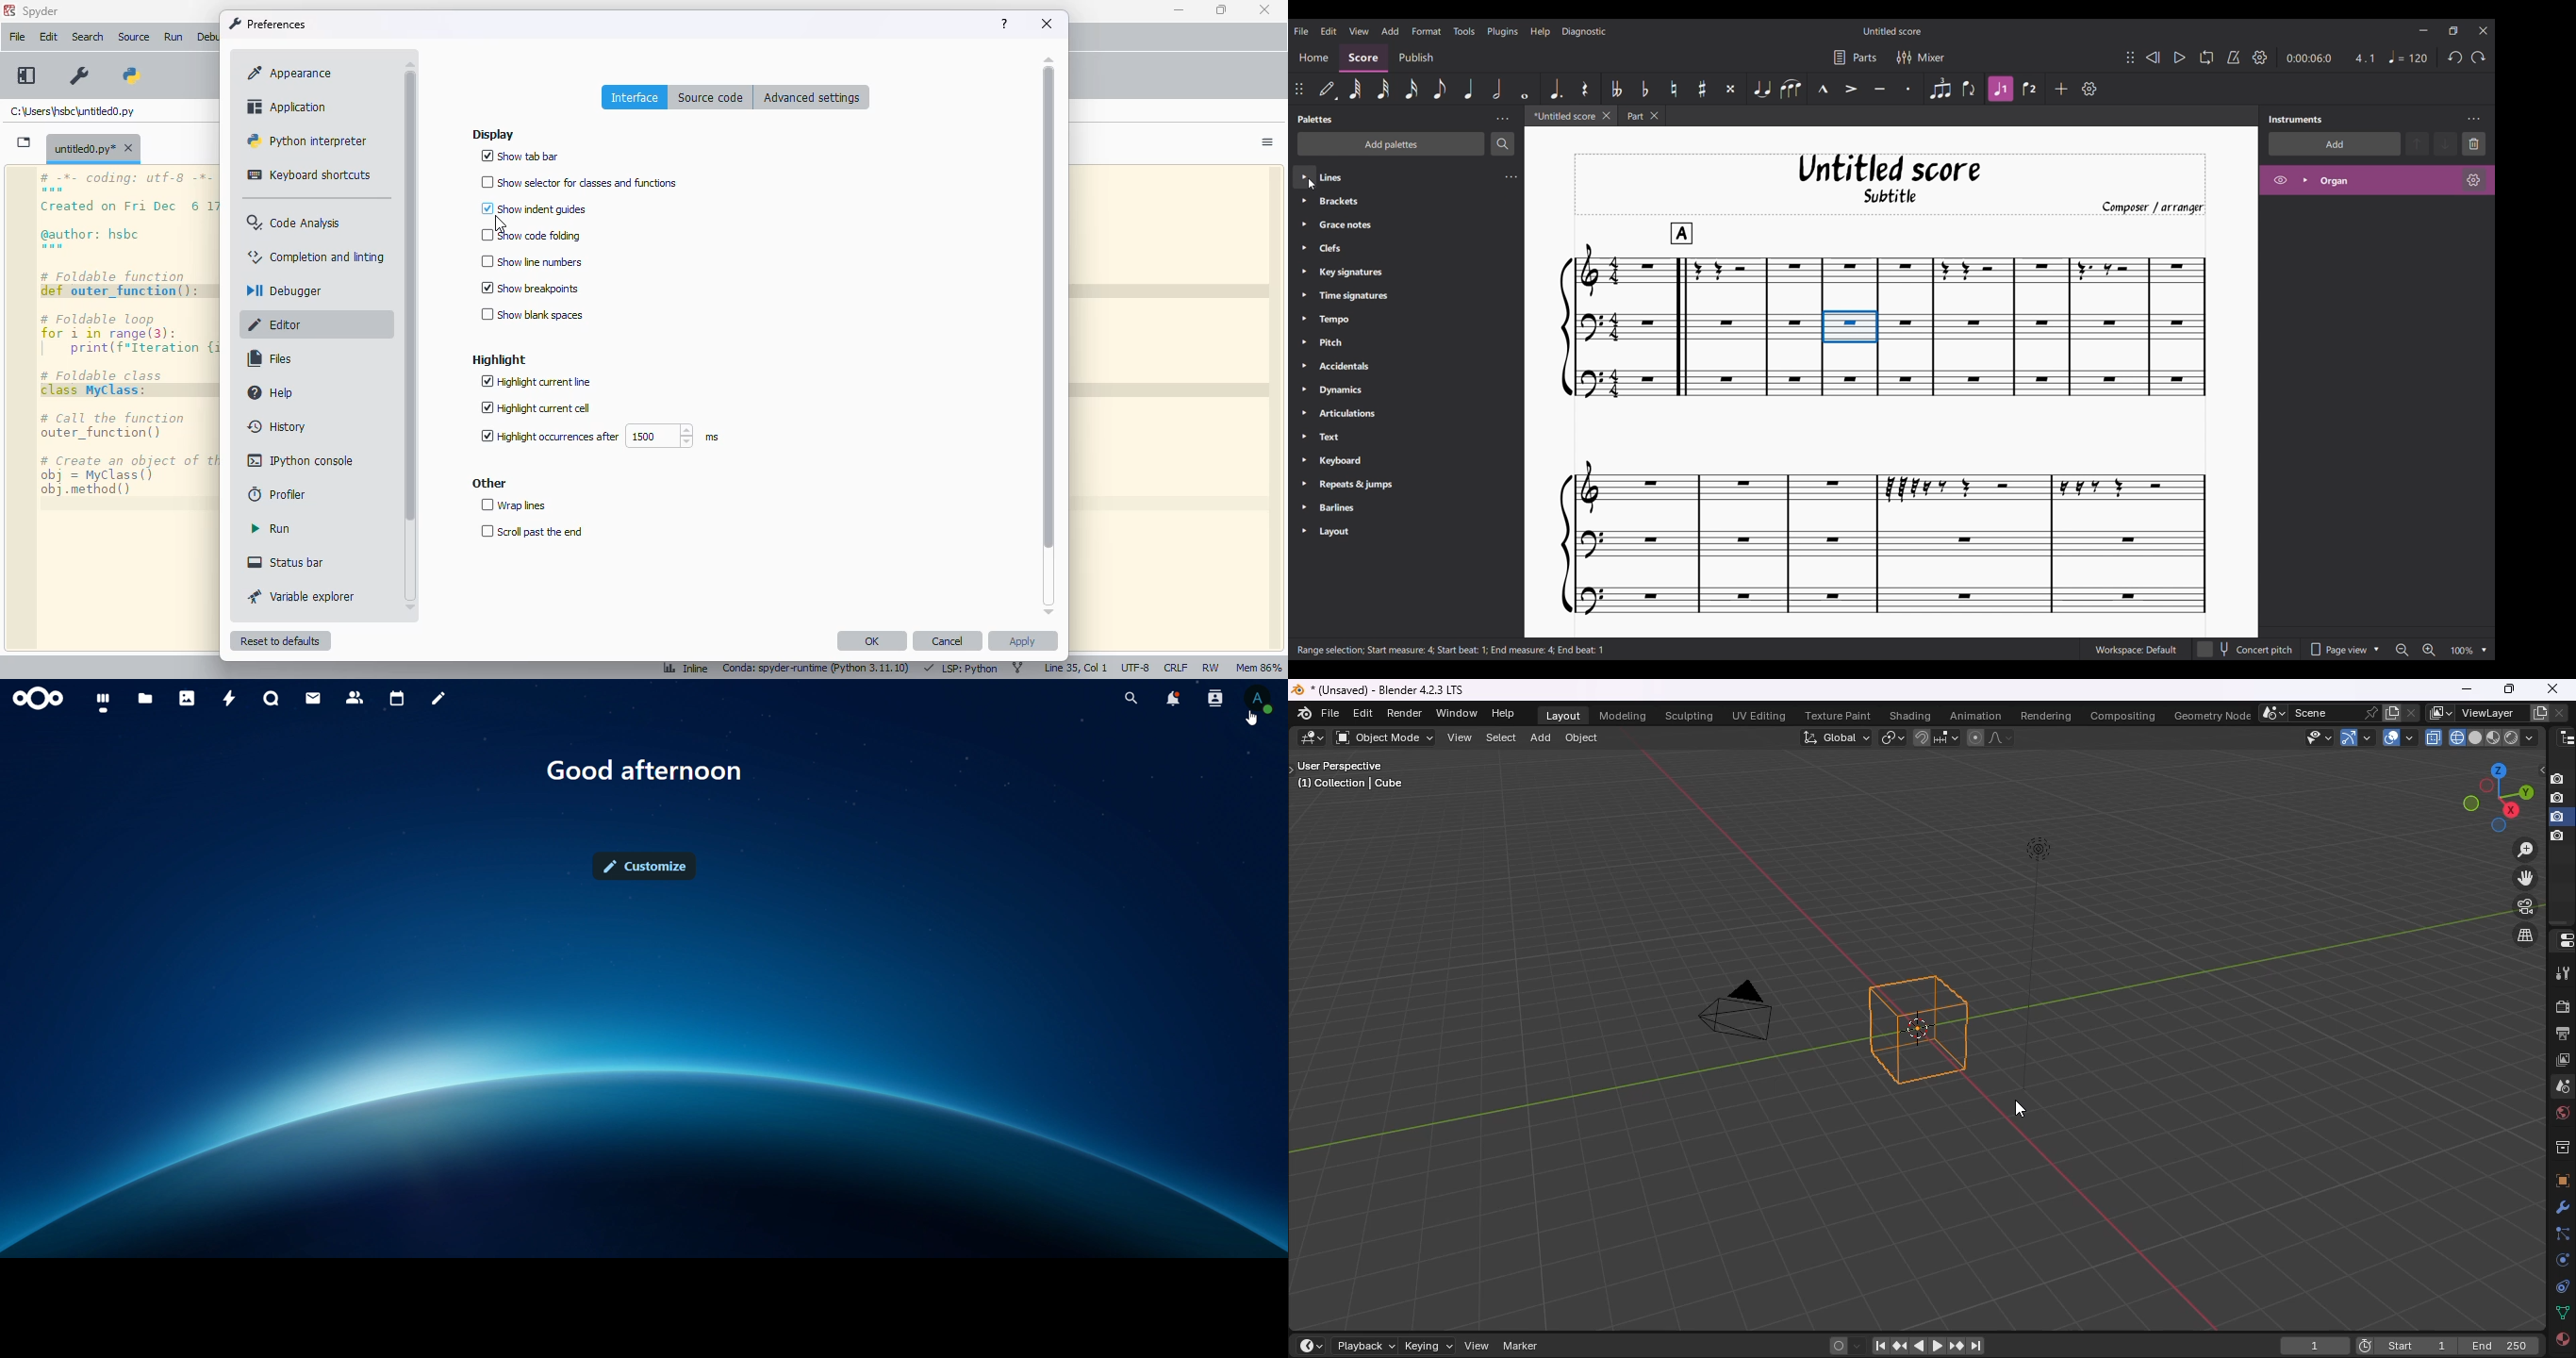  I want to click on jump to key frame, so click(1956, 1345).